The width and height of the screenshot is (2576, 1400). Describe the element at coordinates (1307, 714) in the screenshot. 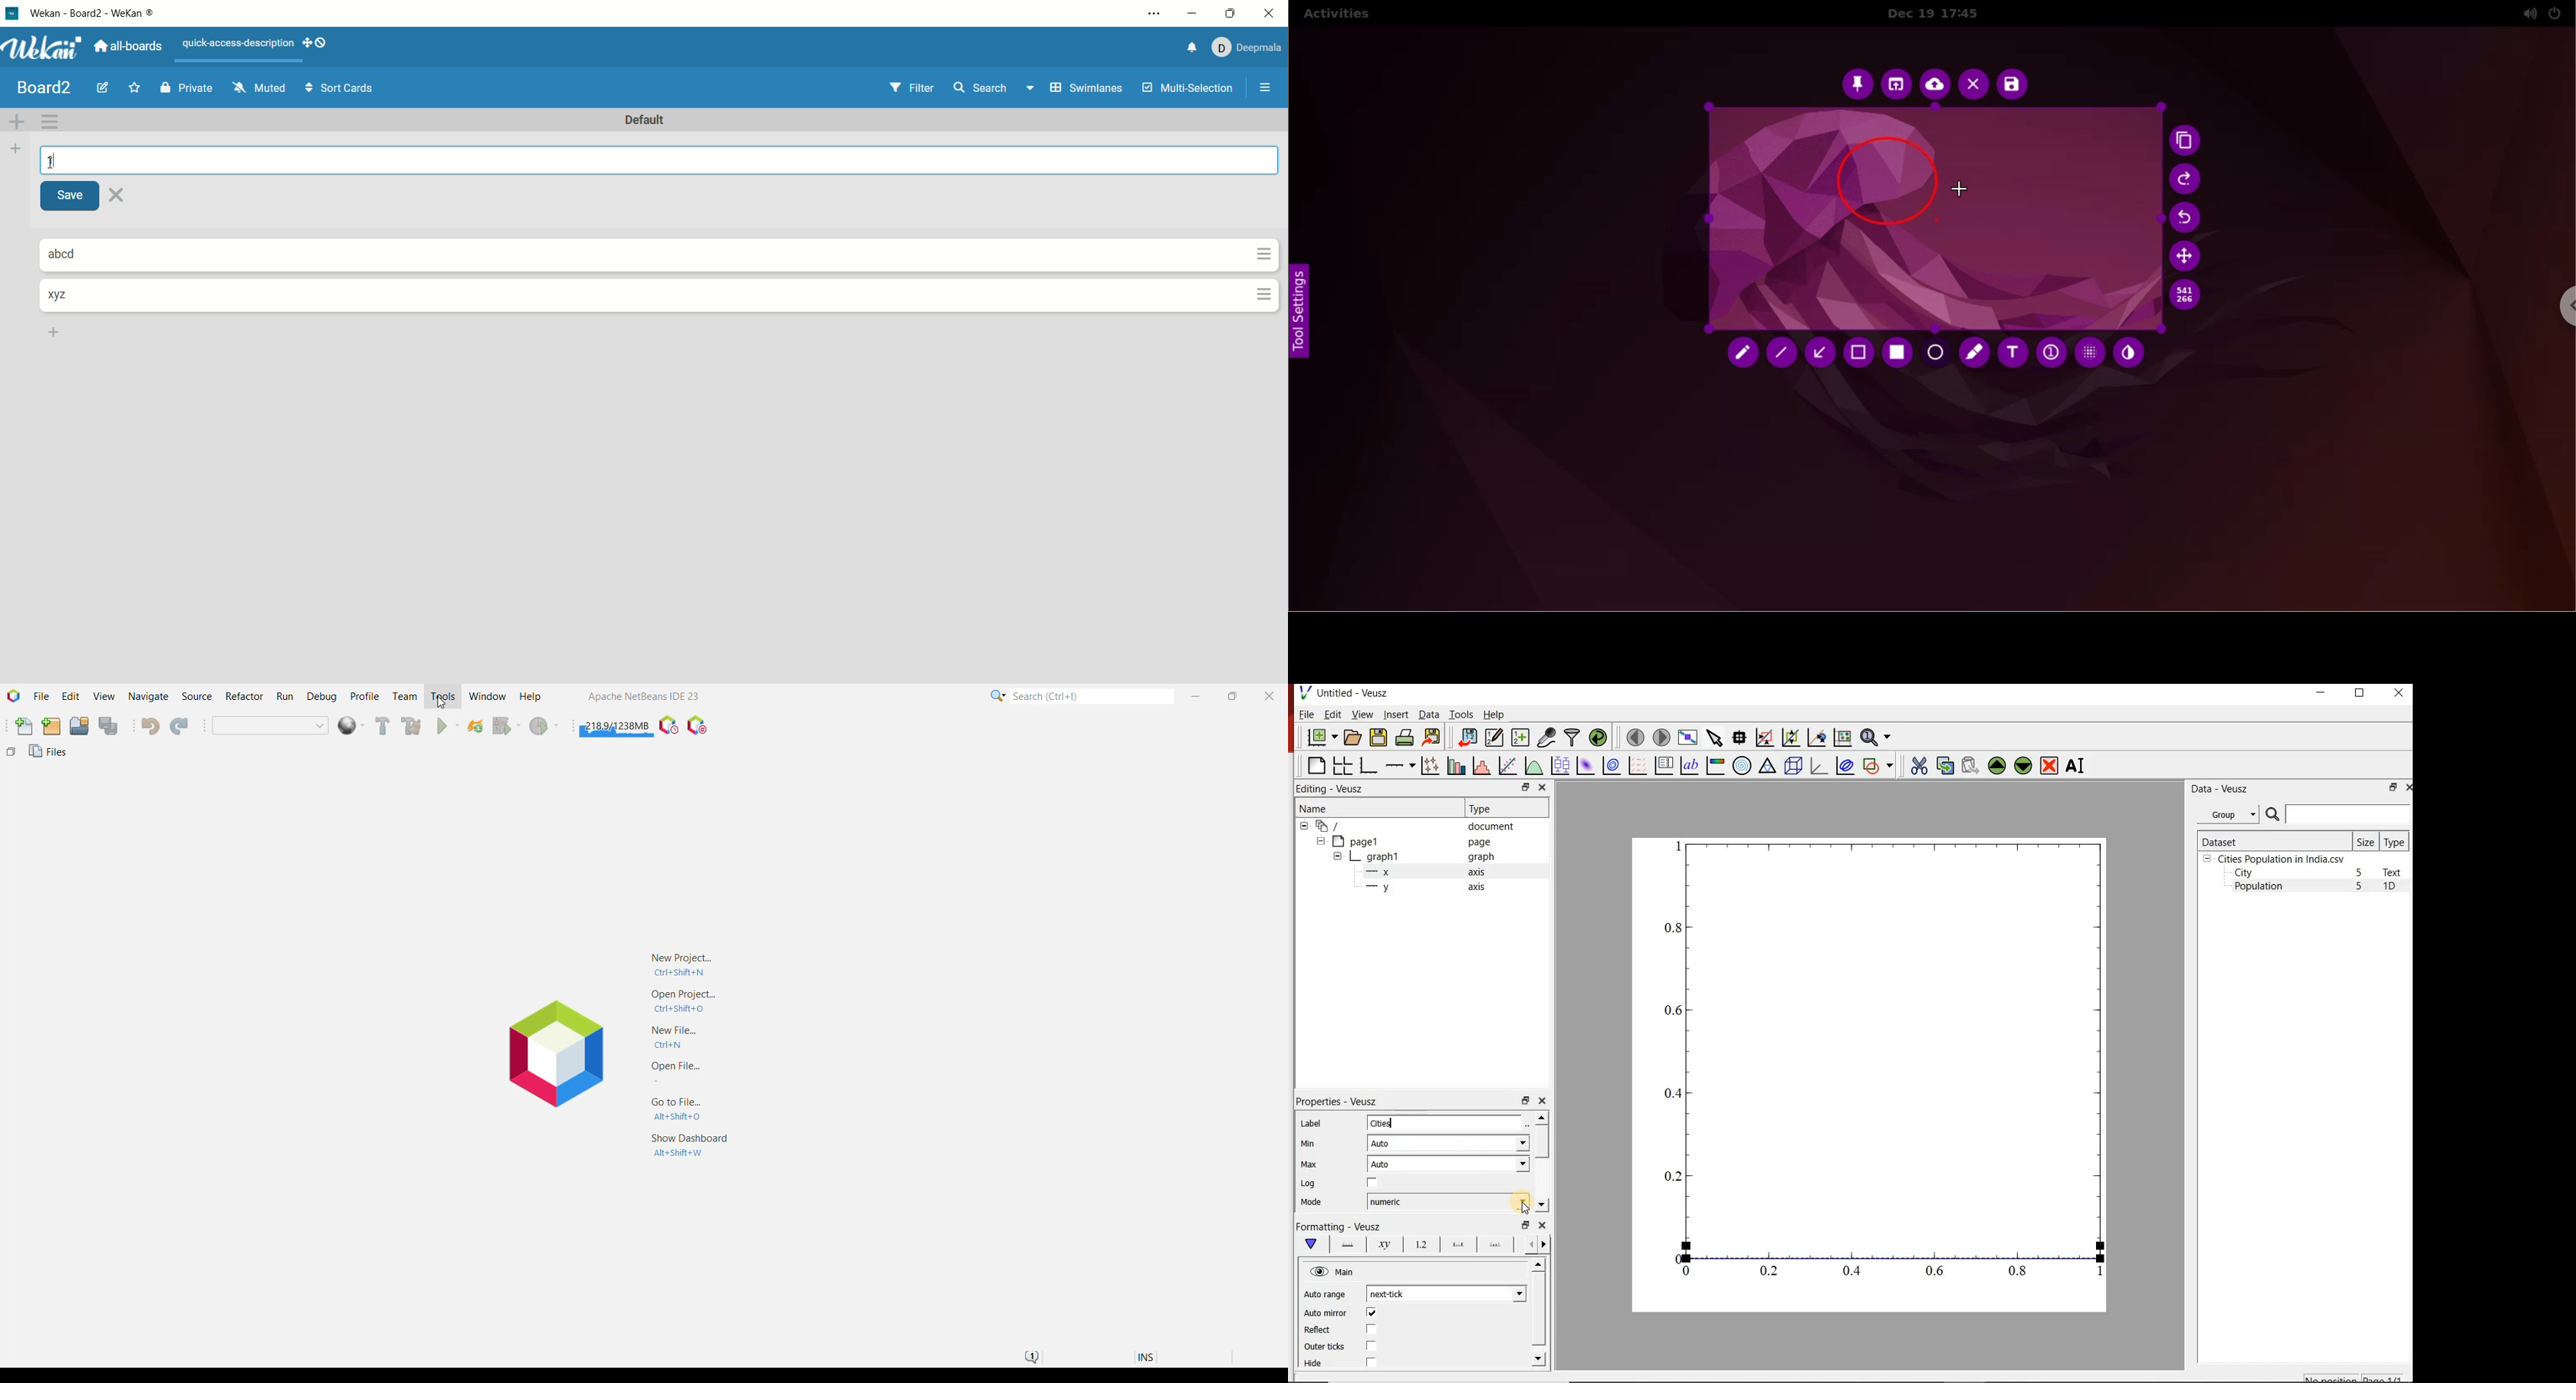

I see `File` at that location.